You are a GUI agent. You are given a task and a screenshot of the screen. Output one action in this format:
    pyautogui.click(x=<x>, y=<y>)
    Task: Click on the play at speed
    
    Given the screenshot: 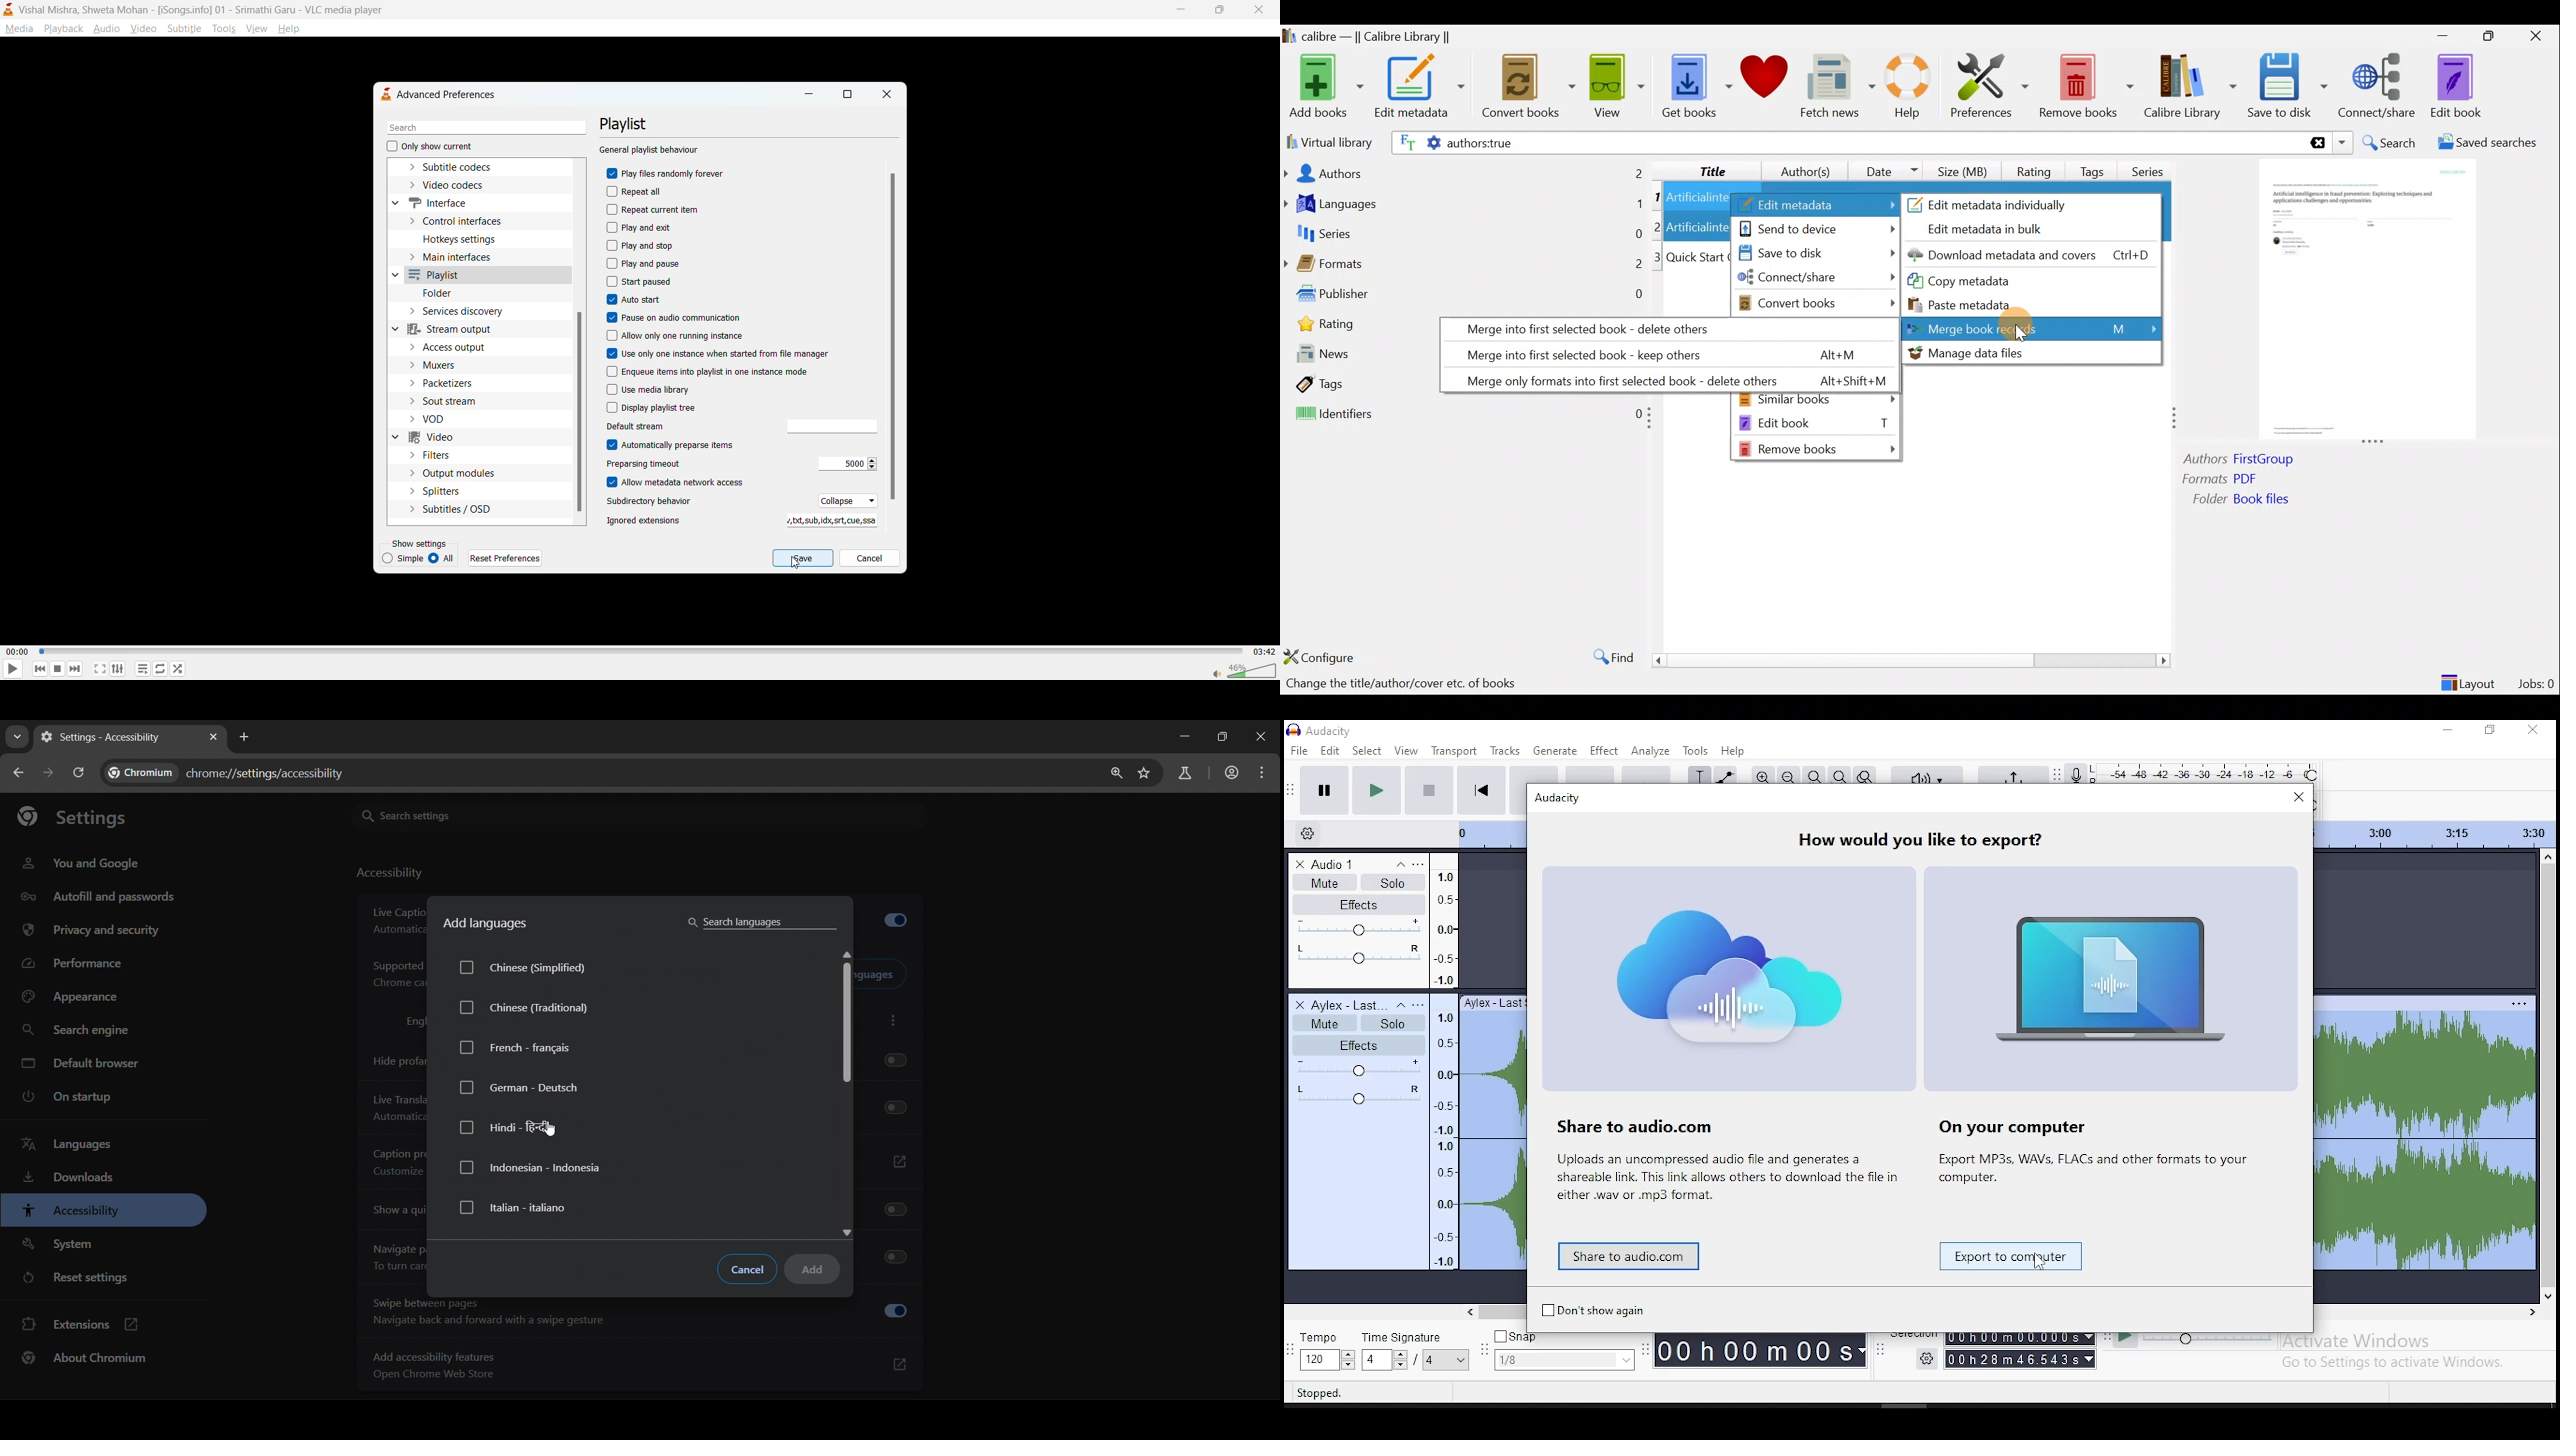 What is the action you would take?
    pyautogui.click(x=2125, y=1340)
    